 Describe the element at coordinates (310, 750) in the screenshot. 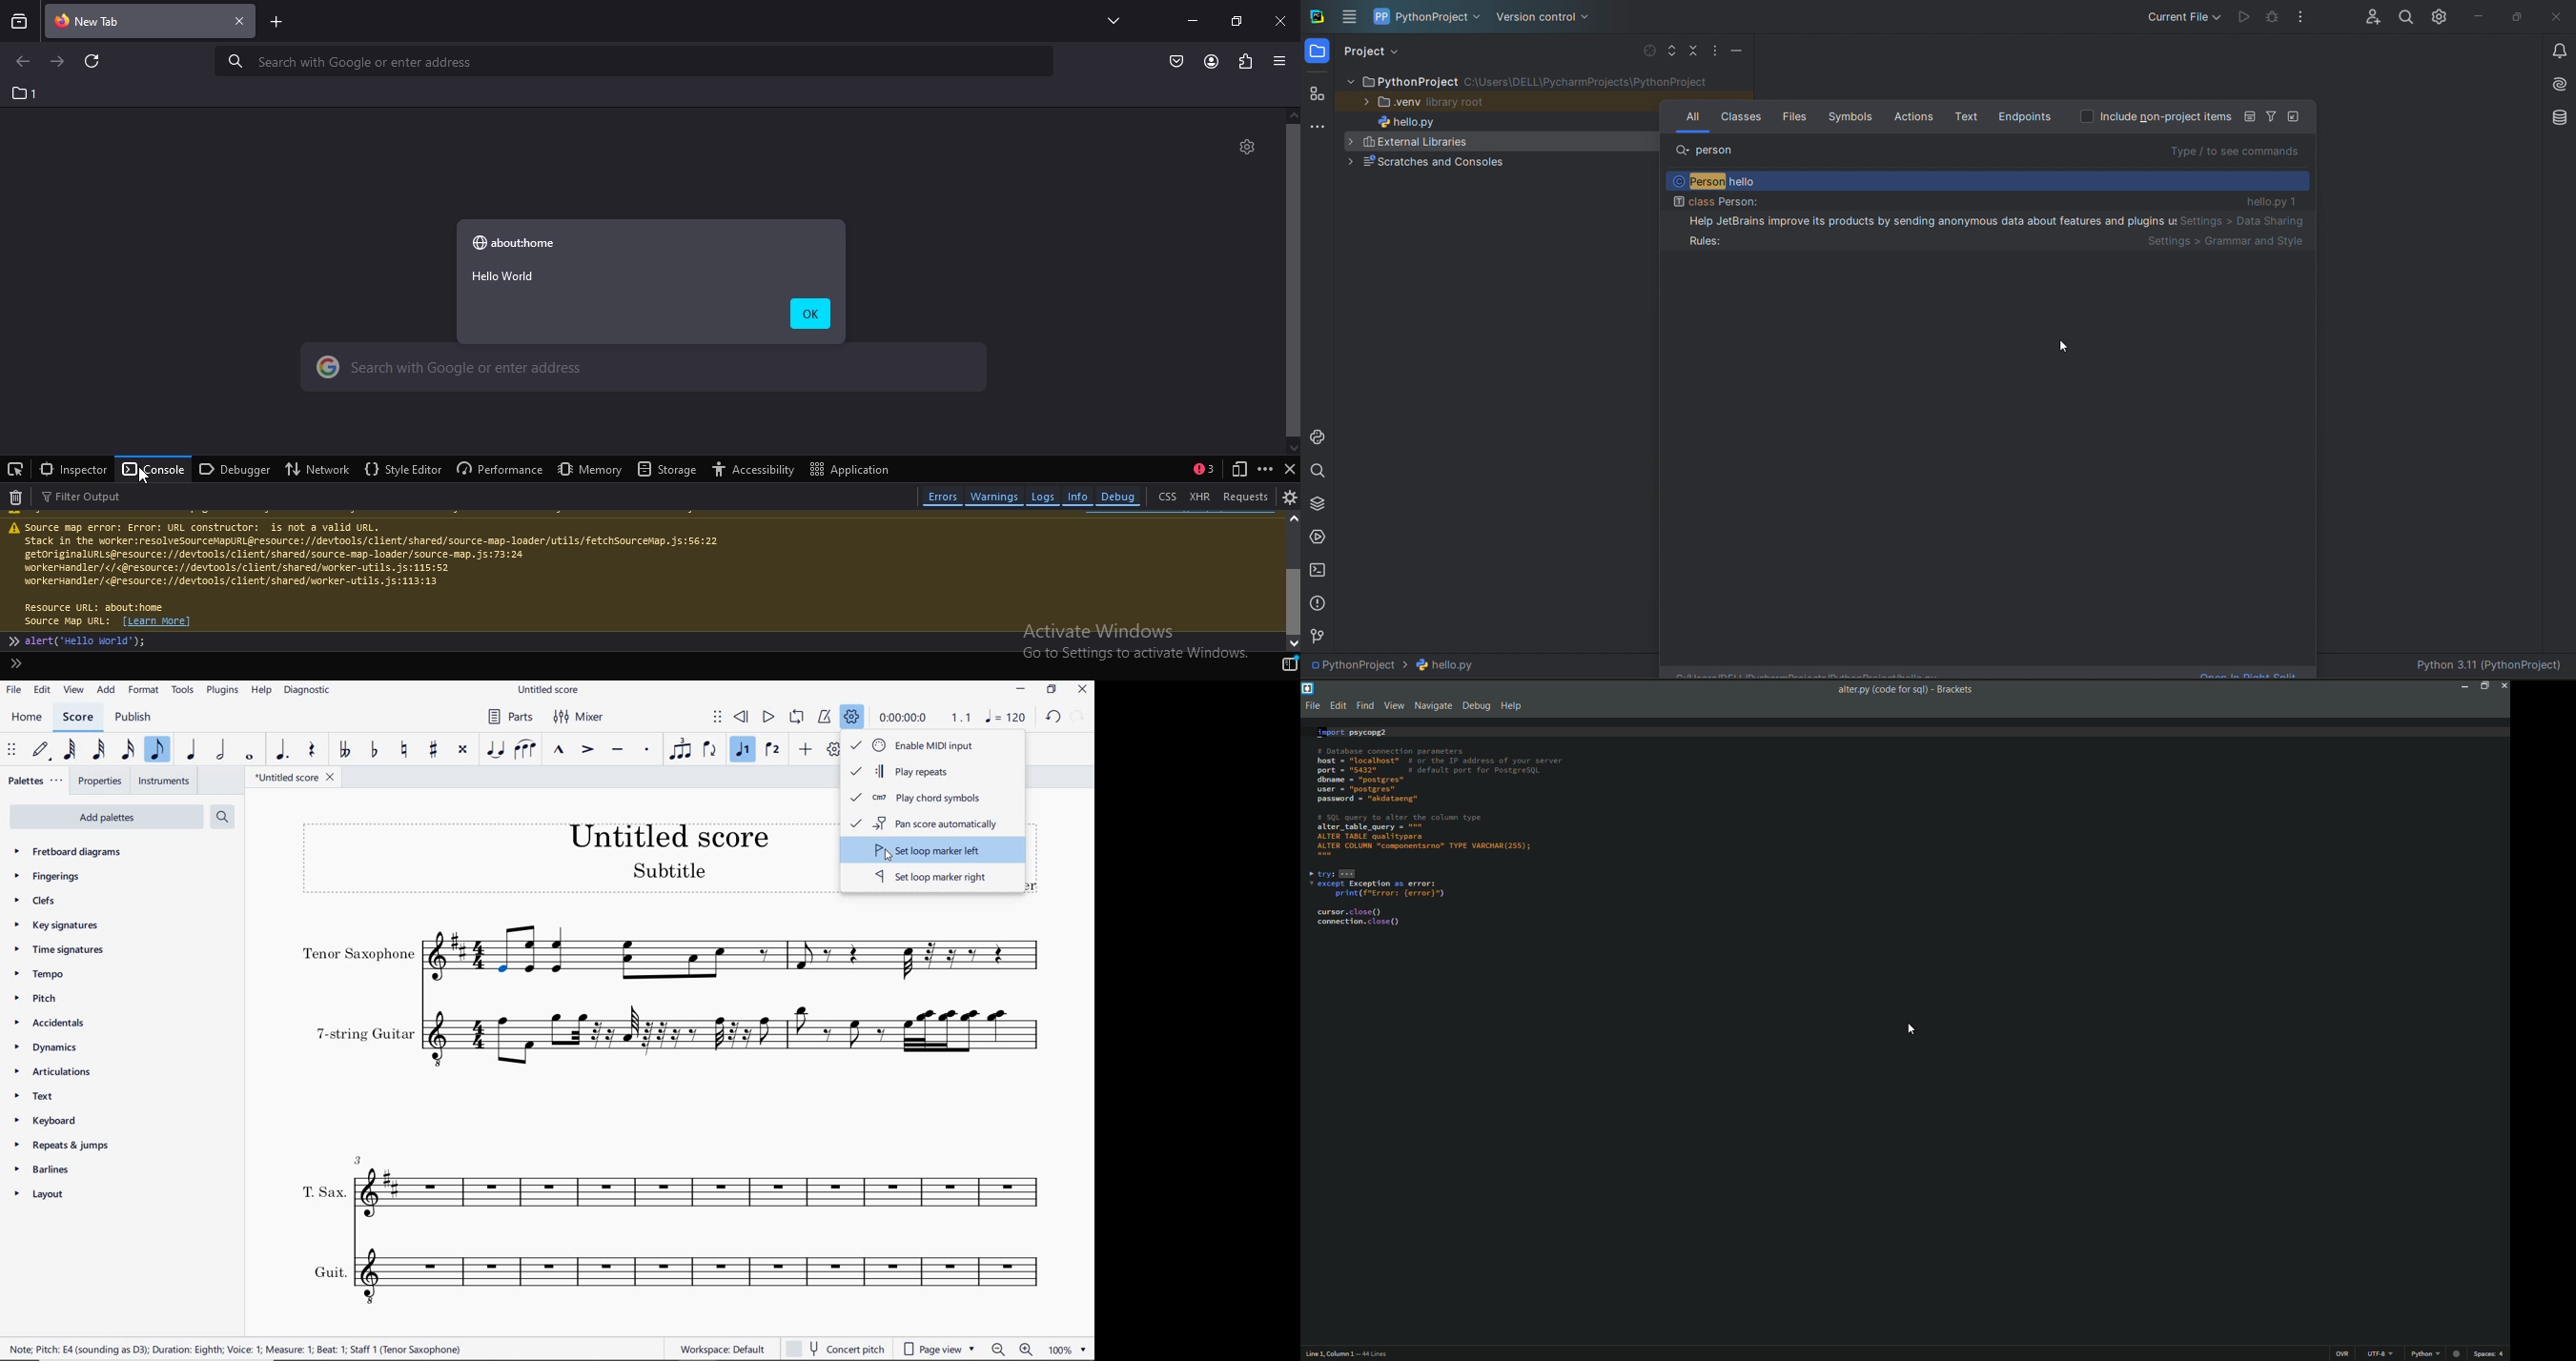

I see `REST` at that location.